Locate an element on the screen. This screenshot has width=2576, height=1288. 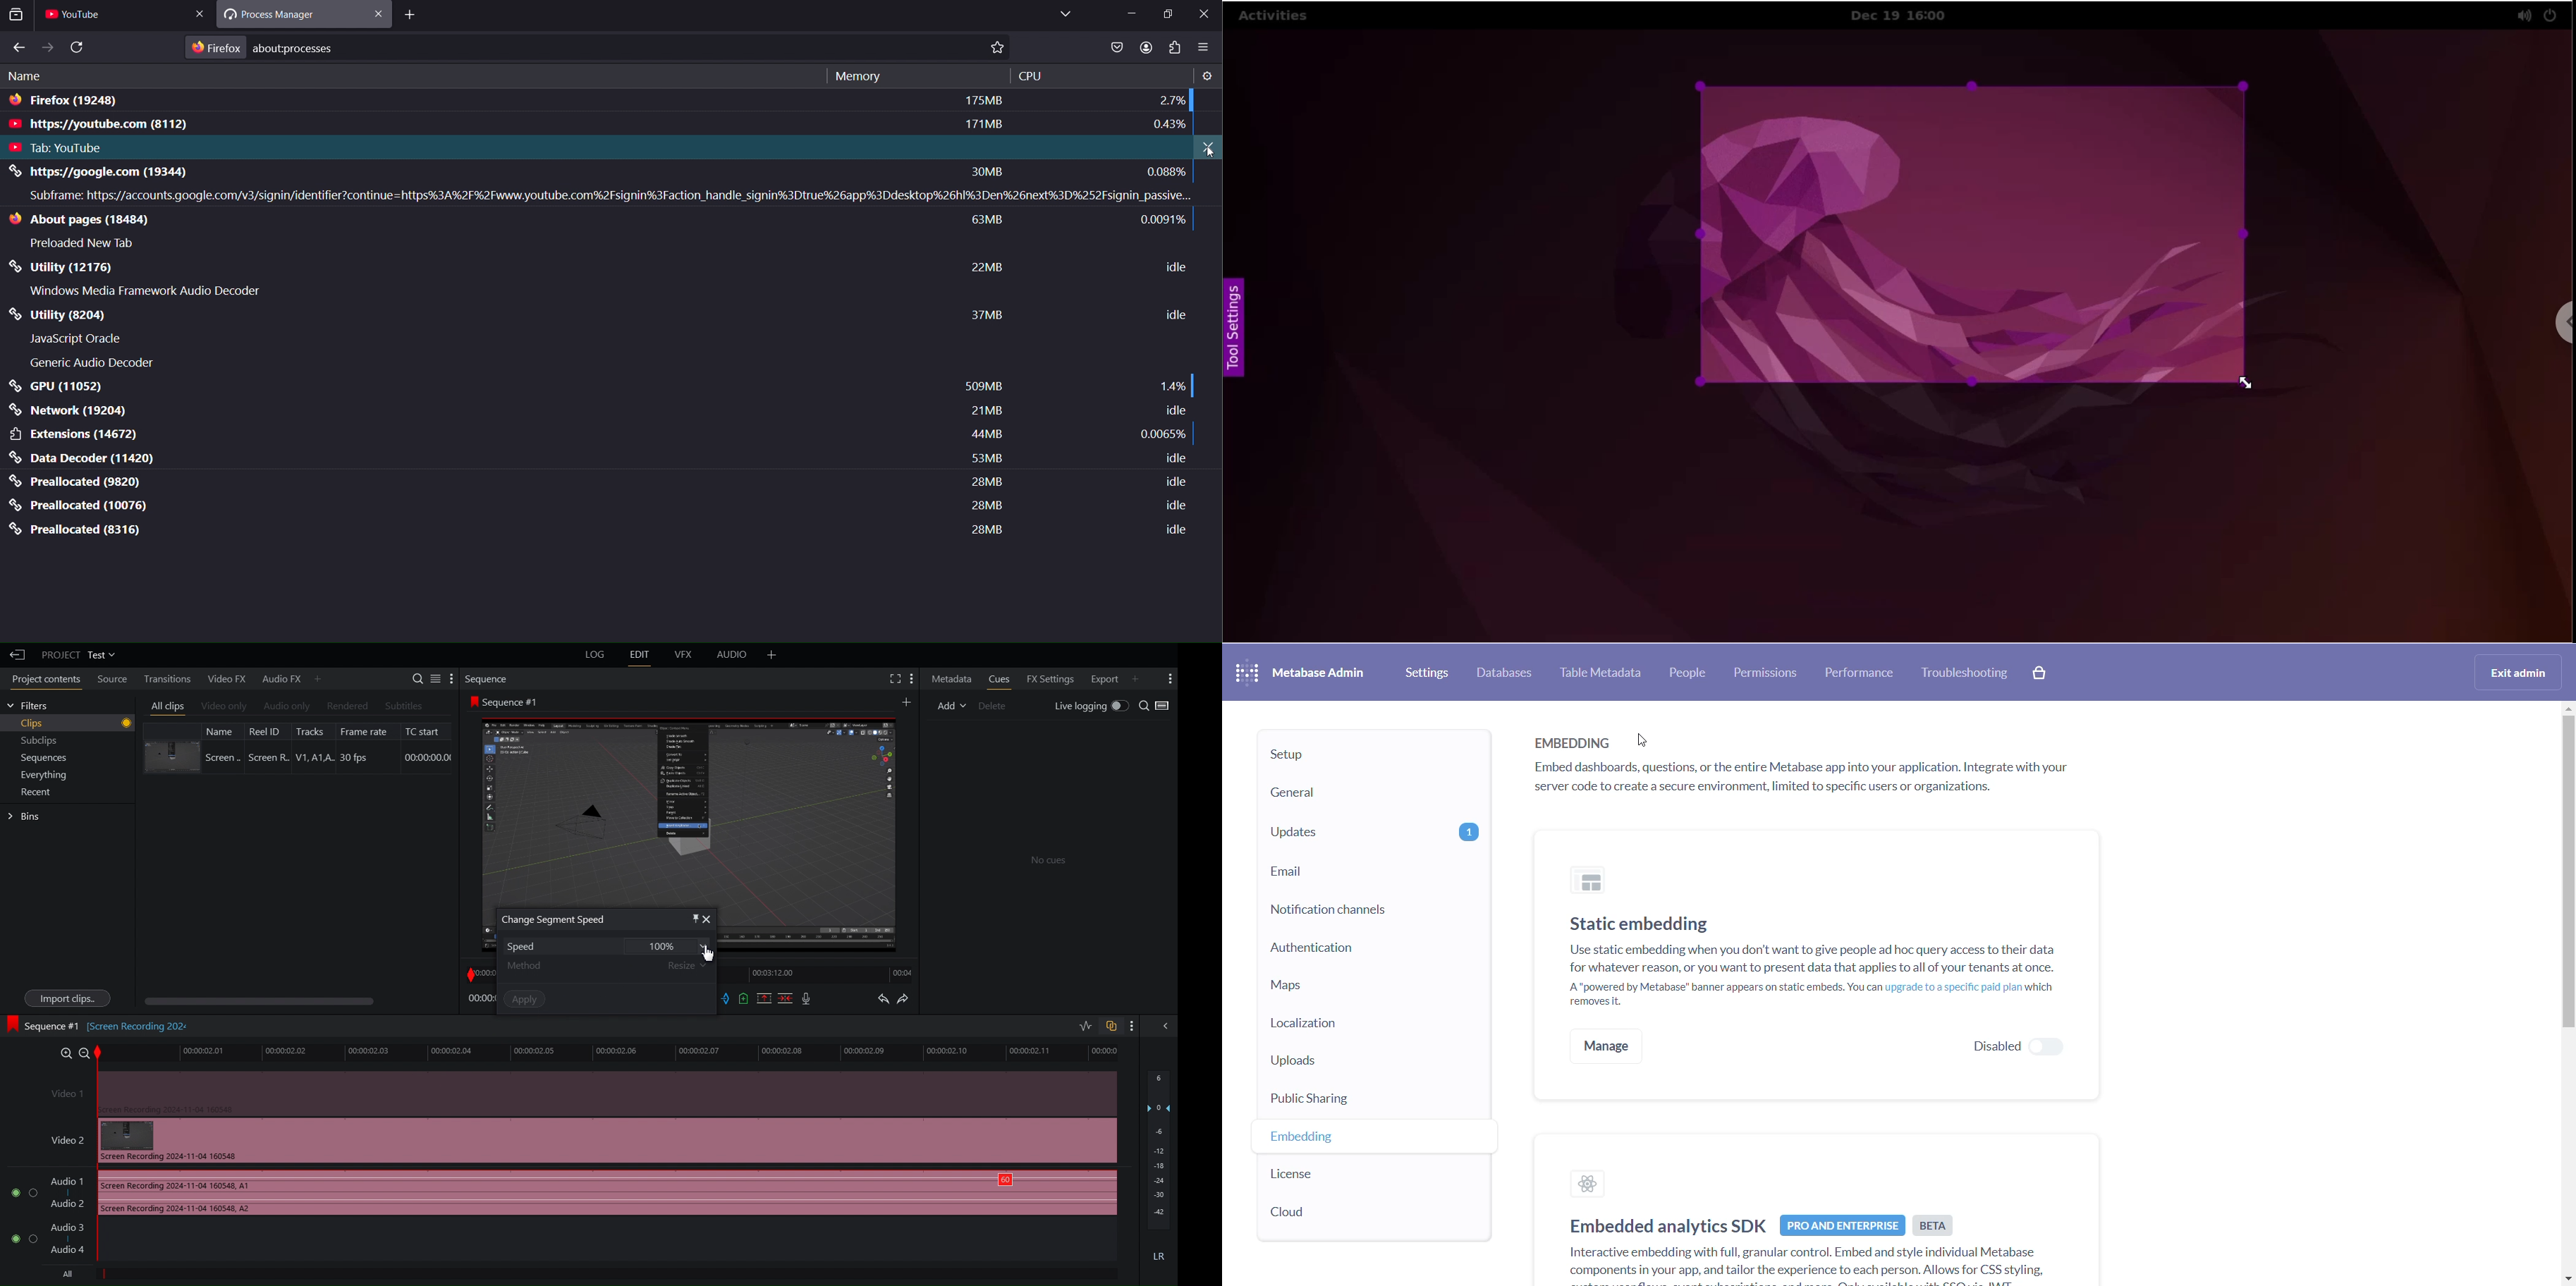
youtube is located at coordinates (80, 17).